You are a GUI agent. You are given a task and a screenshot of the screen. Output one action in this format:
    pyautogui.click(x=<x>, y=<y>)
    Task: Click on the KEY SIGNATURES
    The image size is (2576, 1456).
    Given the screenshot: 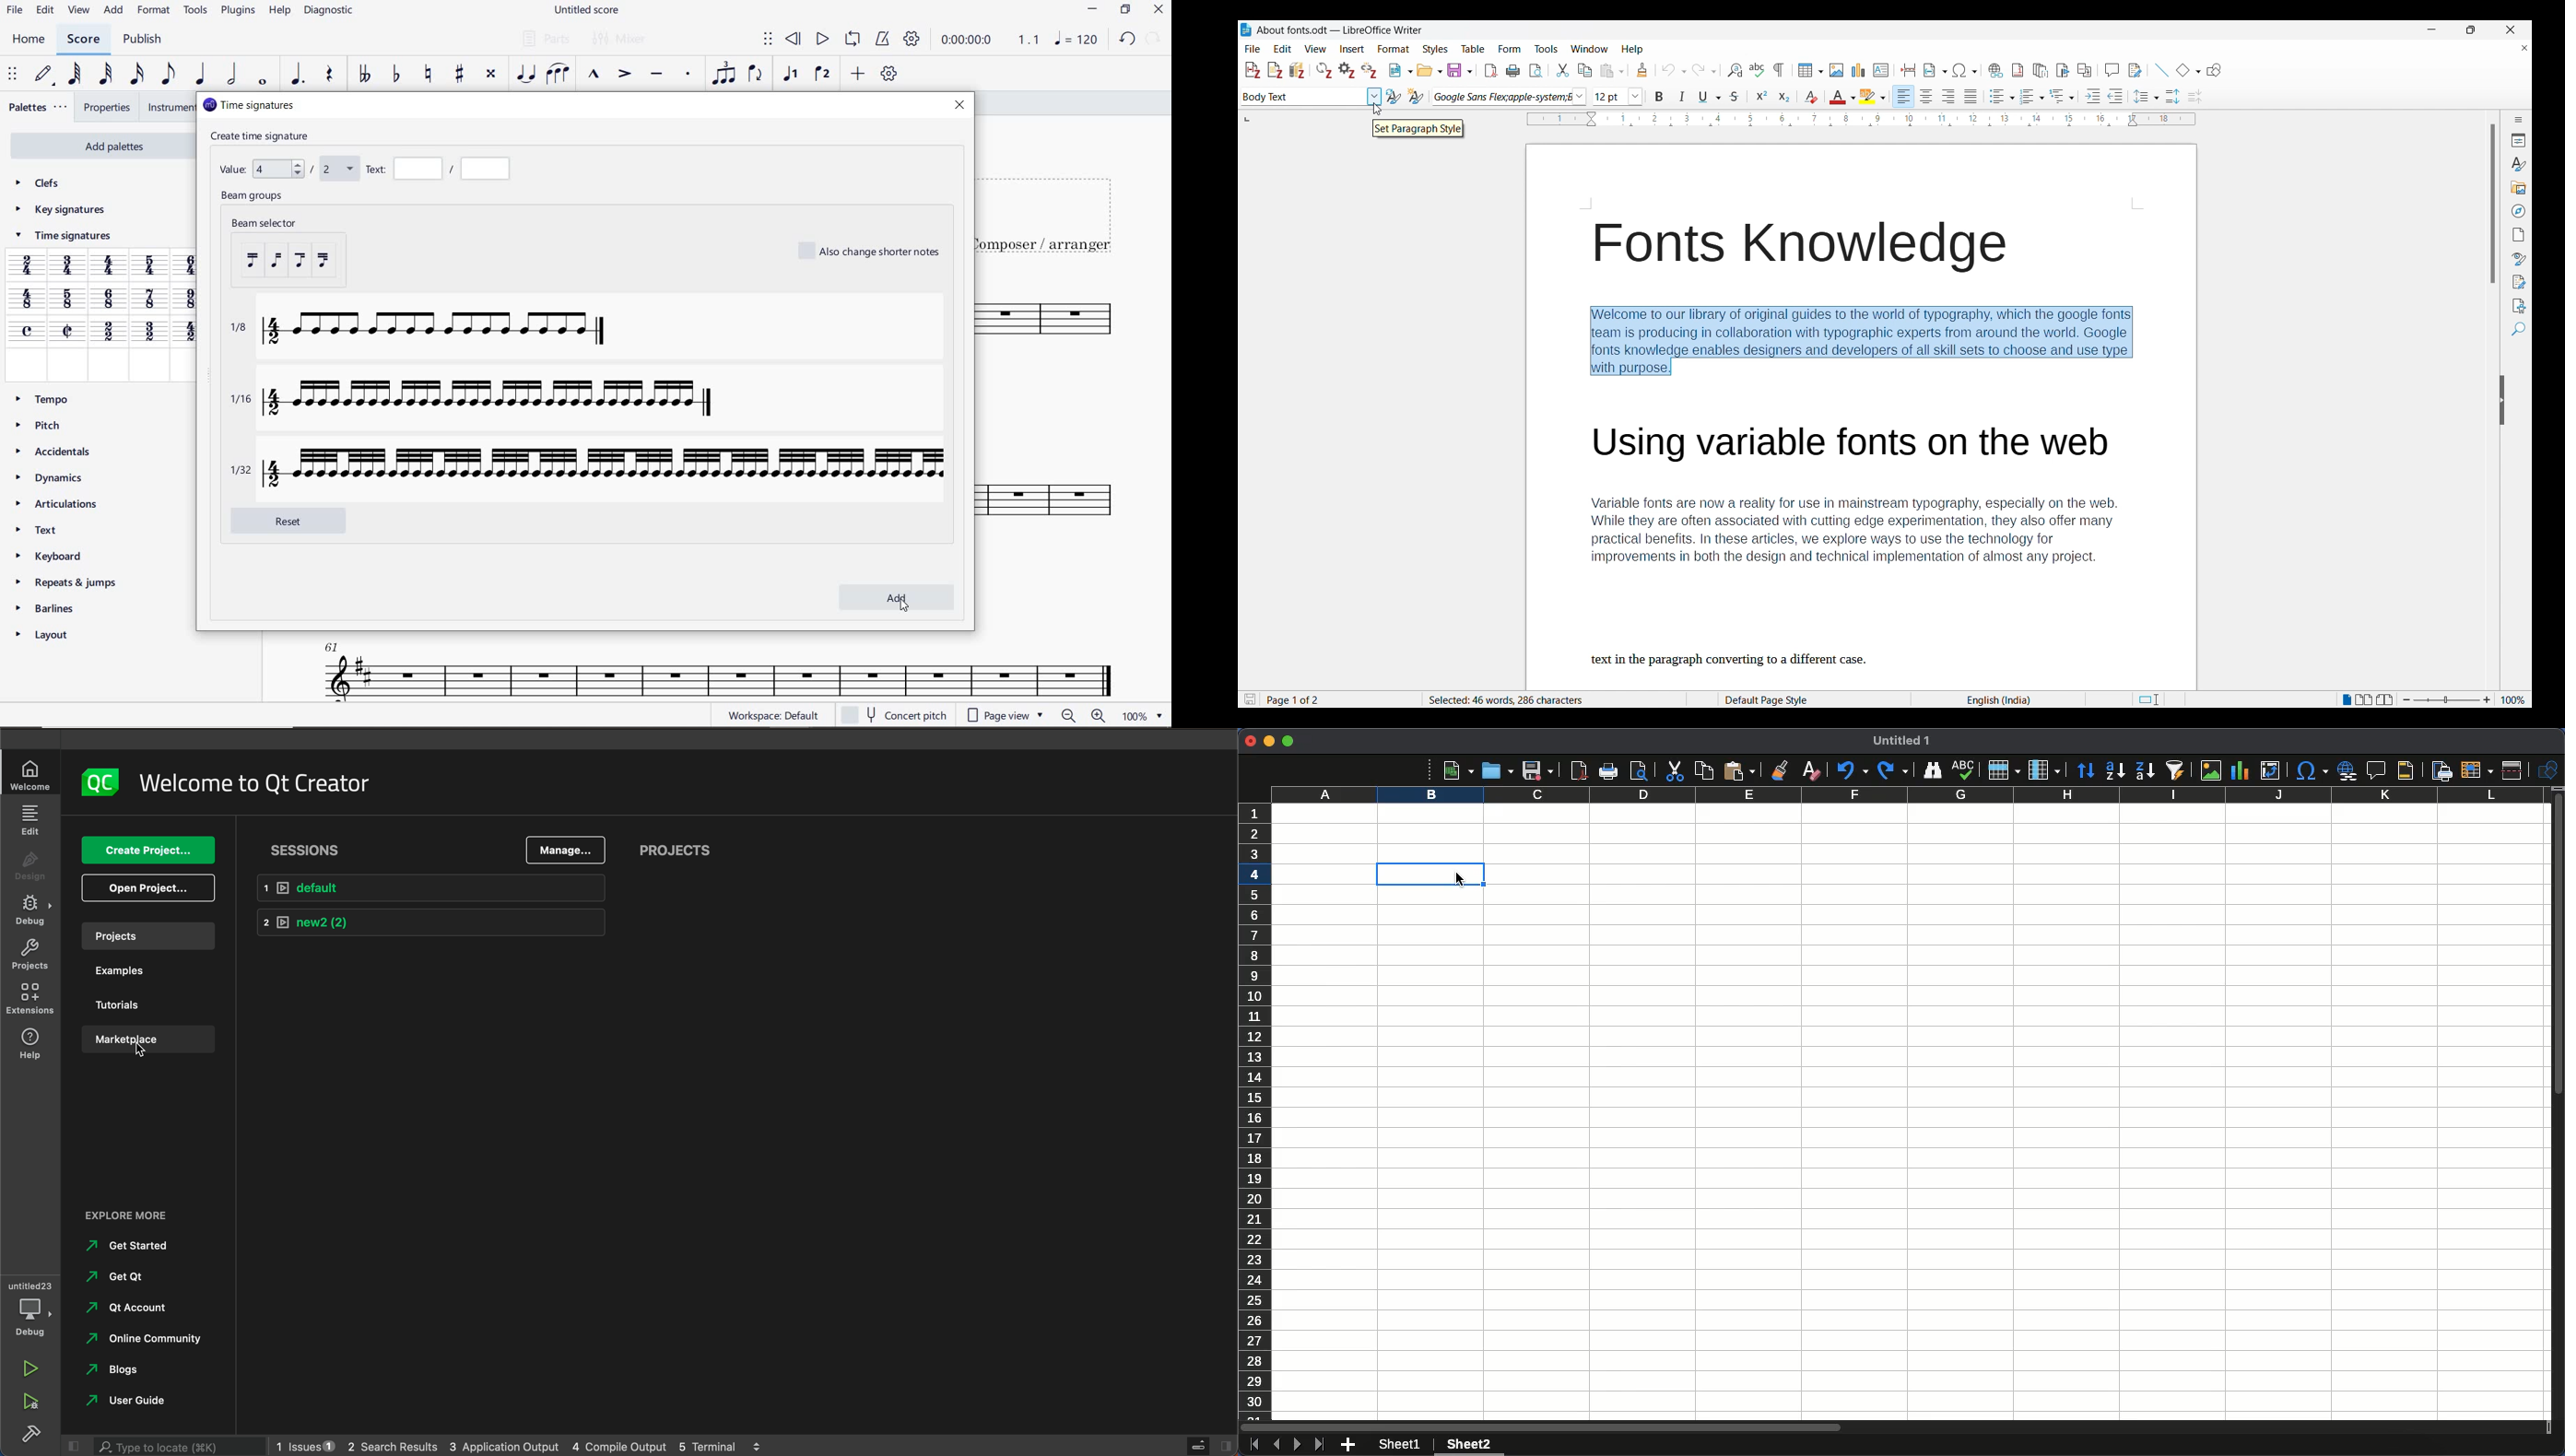 What is the action you would take?
    pyautogui.click(x=60, y=210)
    